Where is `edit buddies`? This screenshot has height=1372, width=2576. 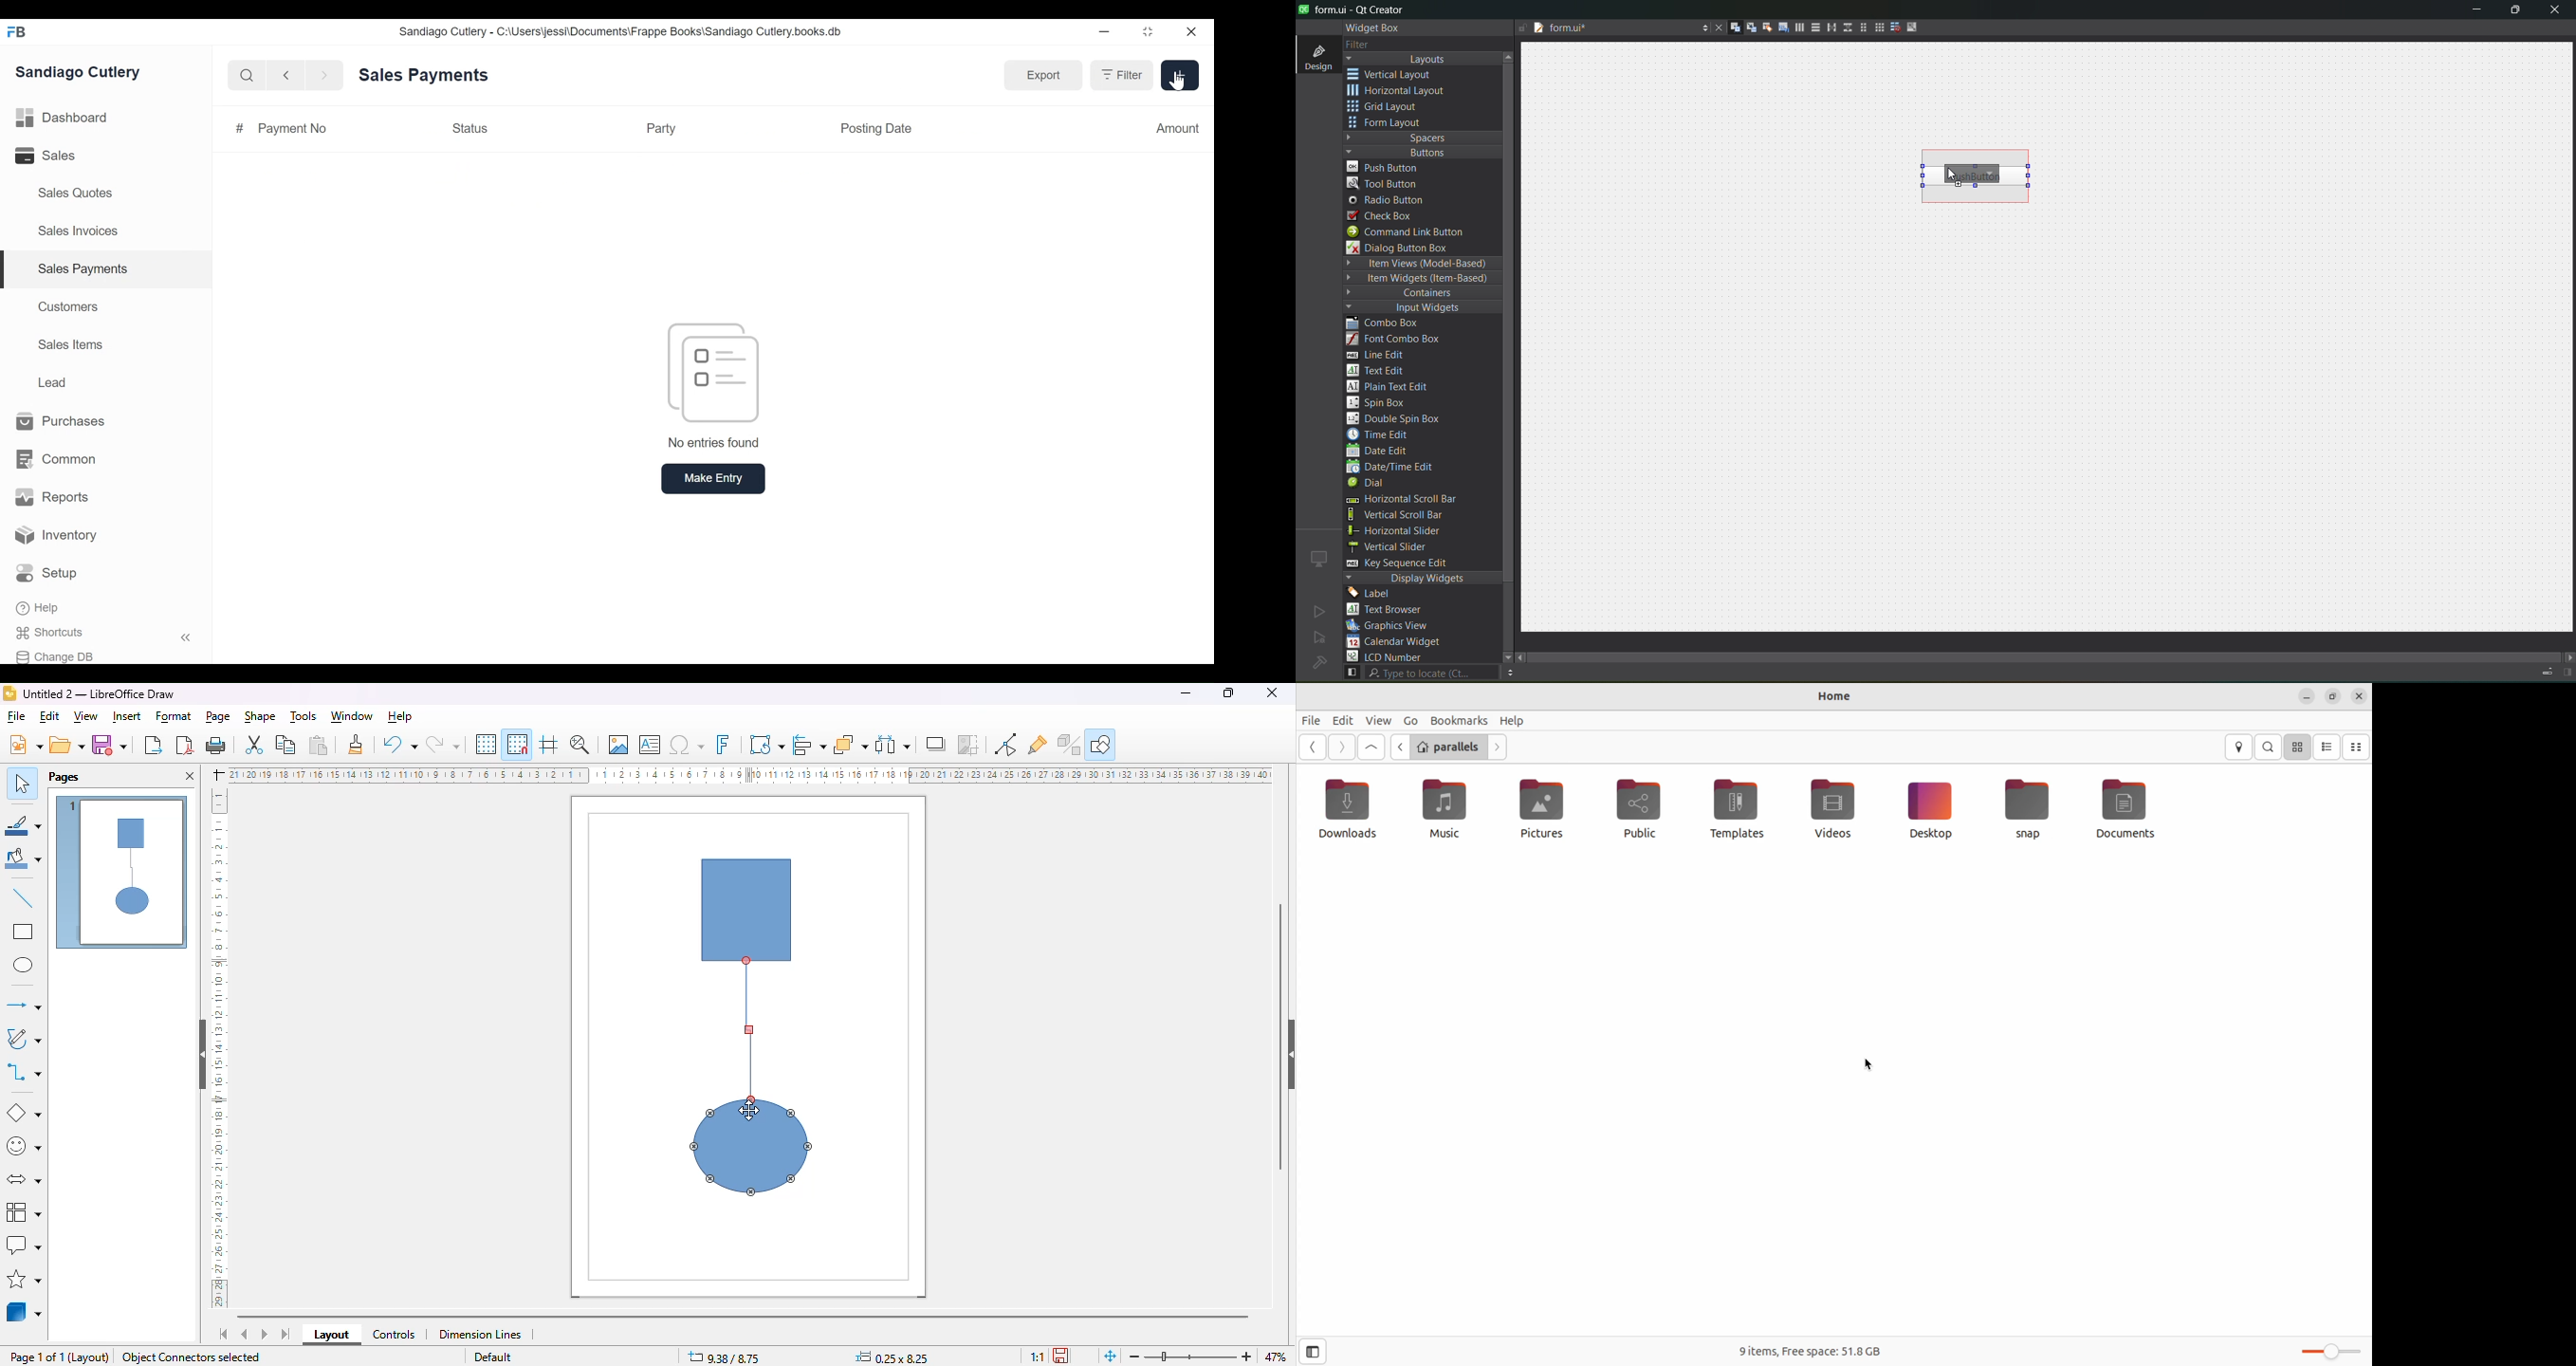
edit buddies is located at coordinates (1762, 27).